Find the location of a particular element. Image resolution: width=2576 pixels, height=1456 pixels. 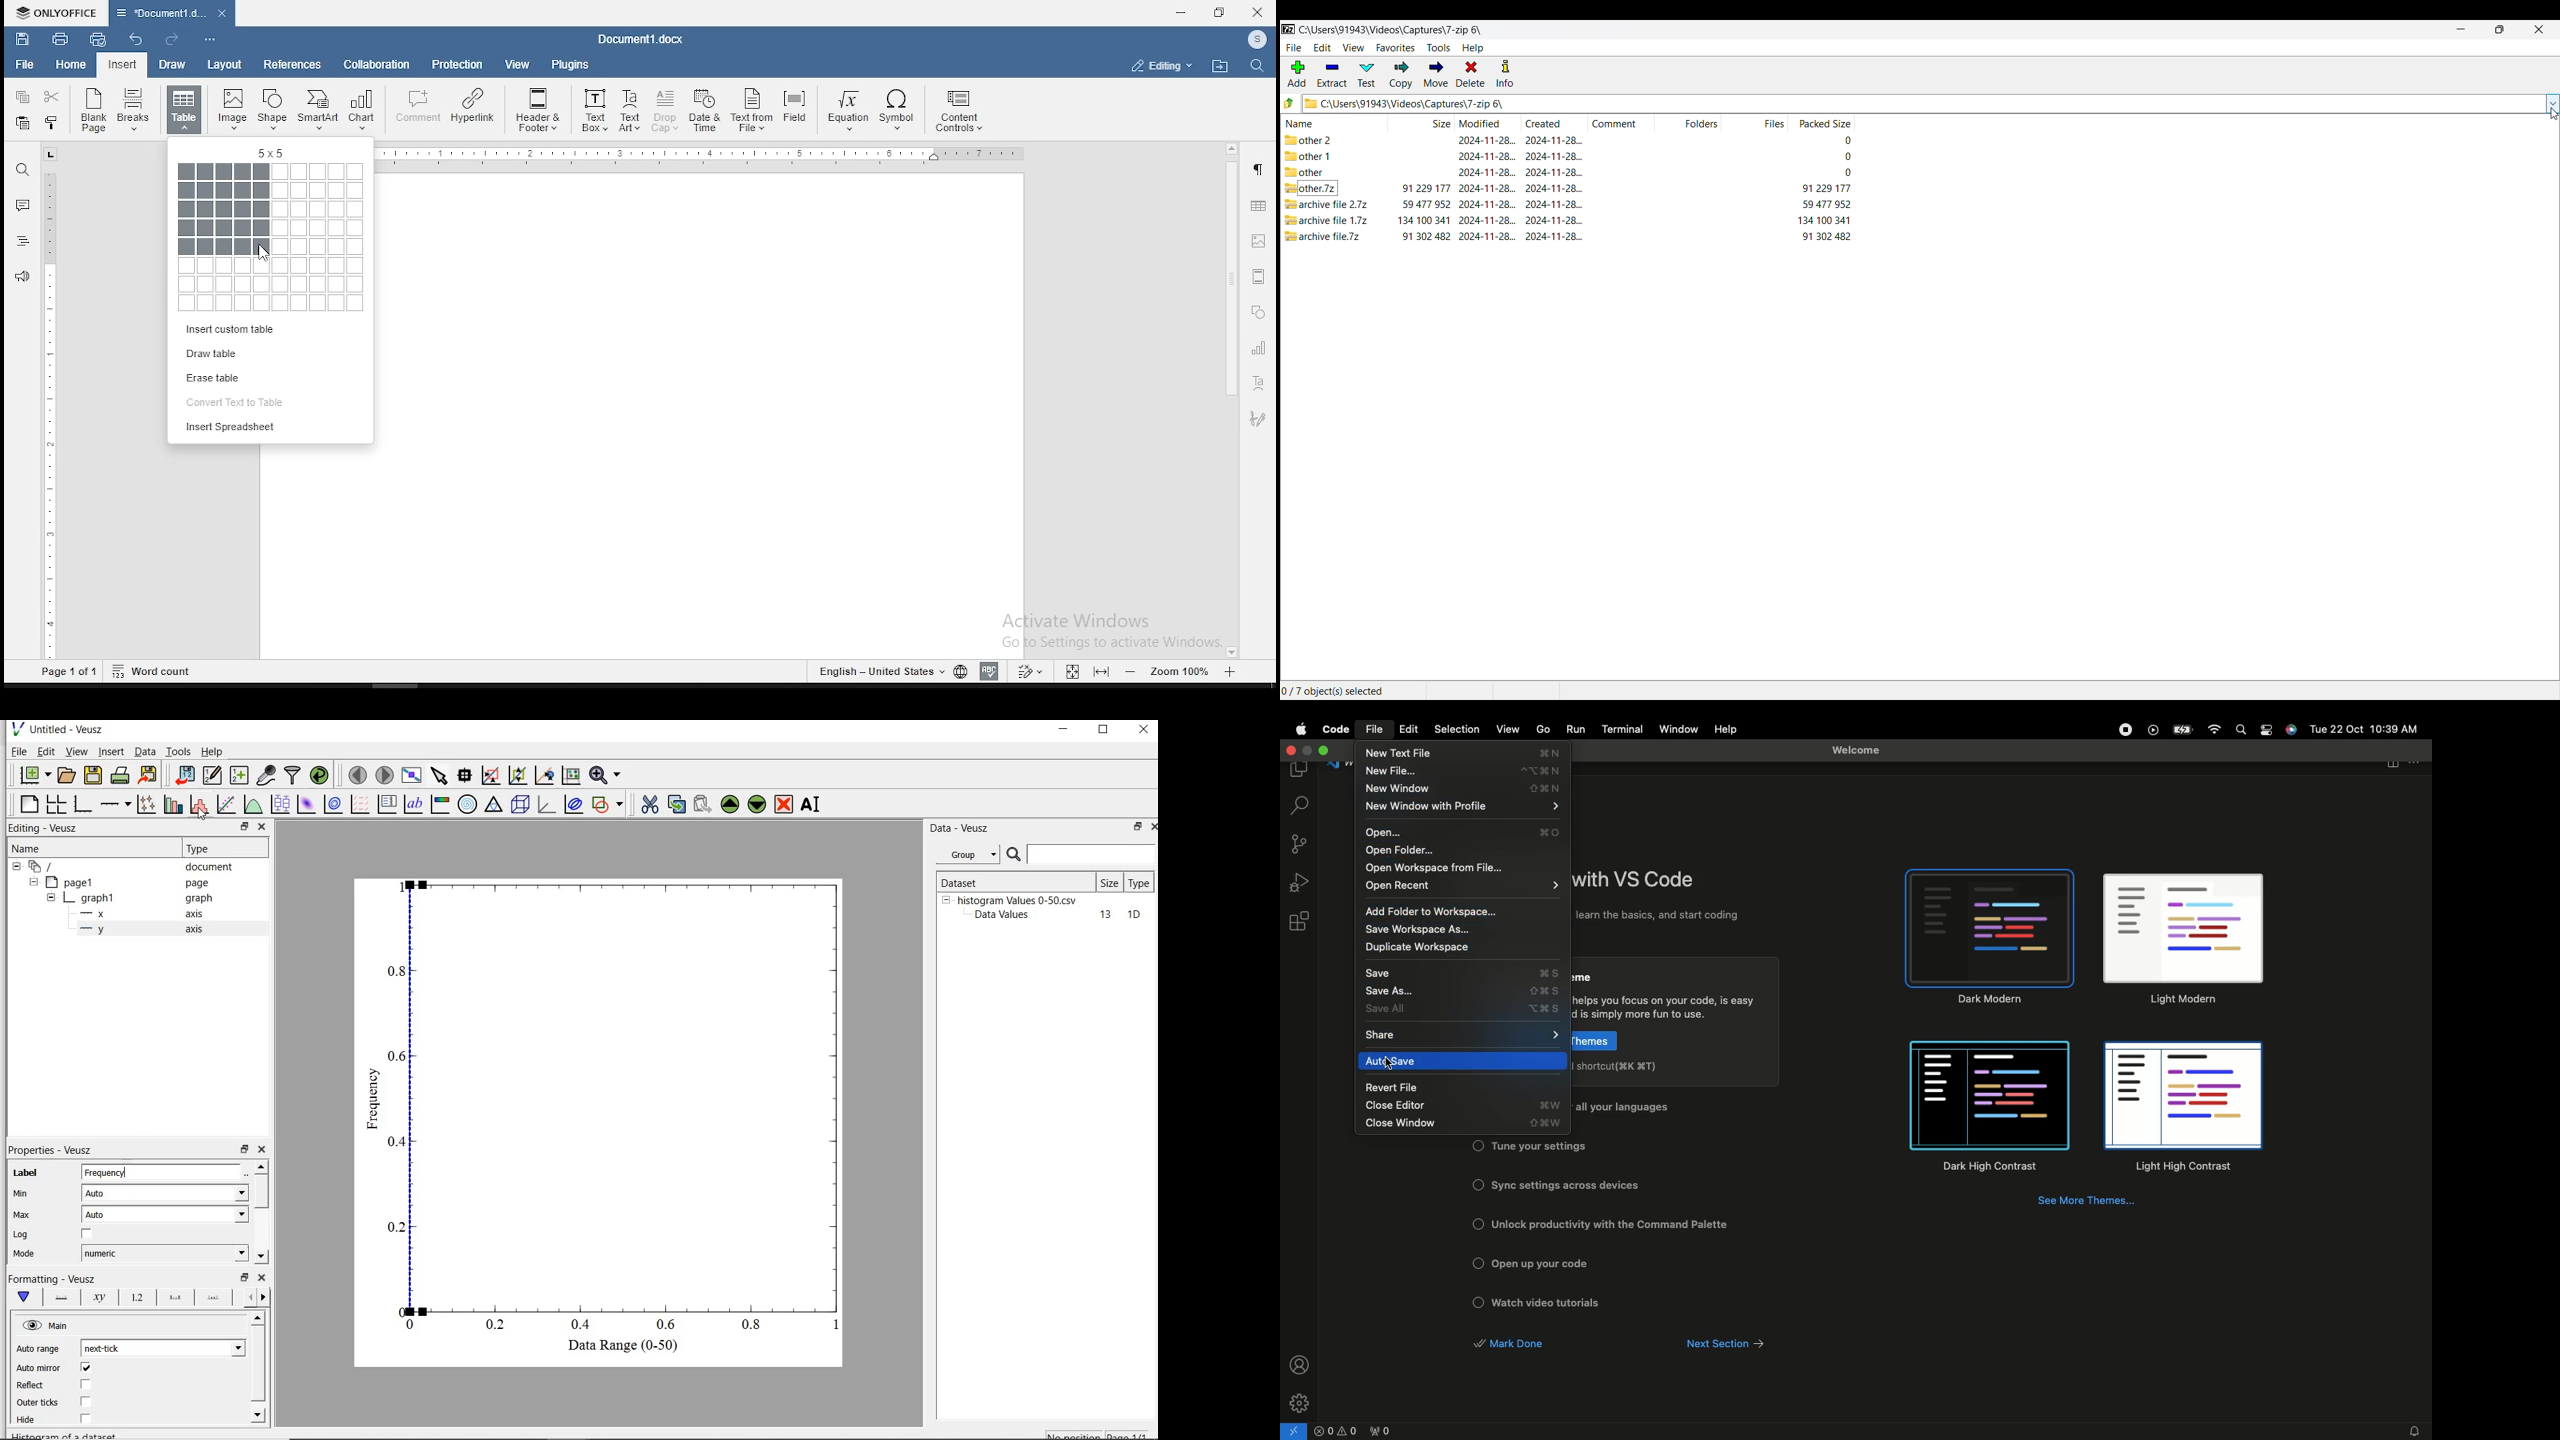

copy formatting is located at coordinates (54, 122).